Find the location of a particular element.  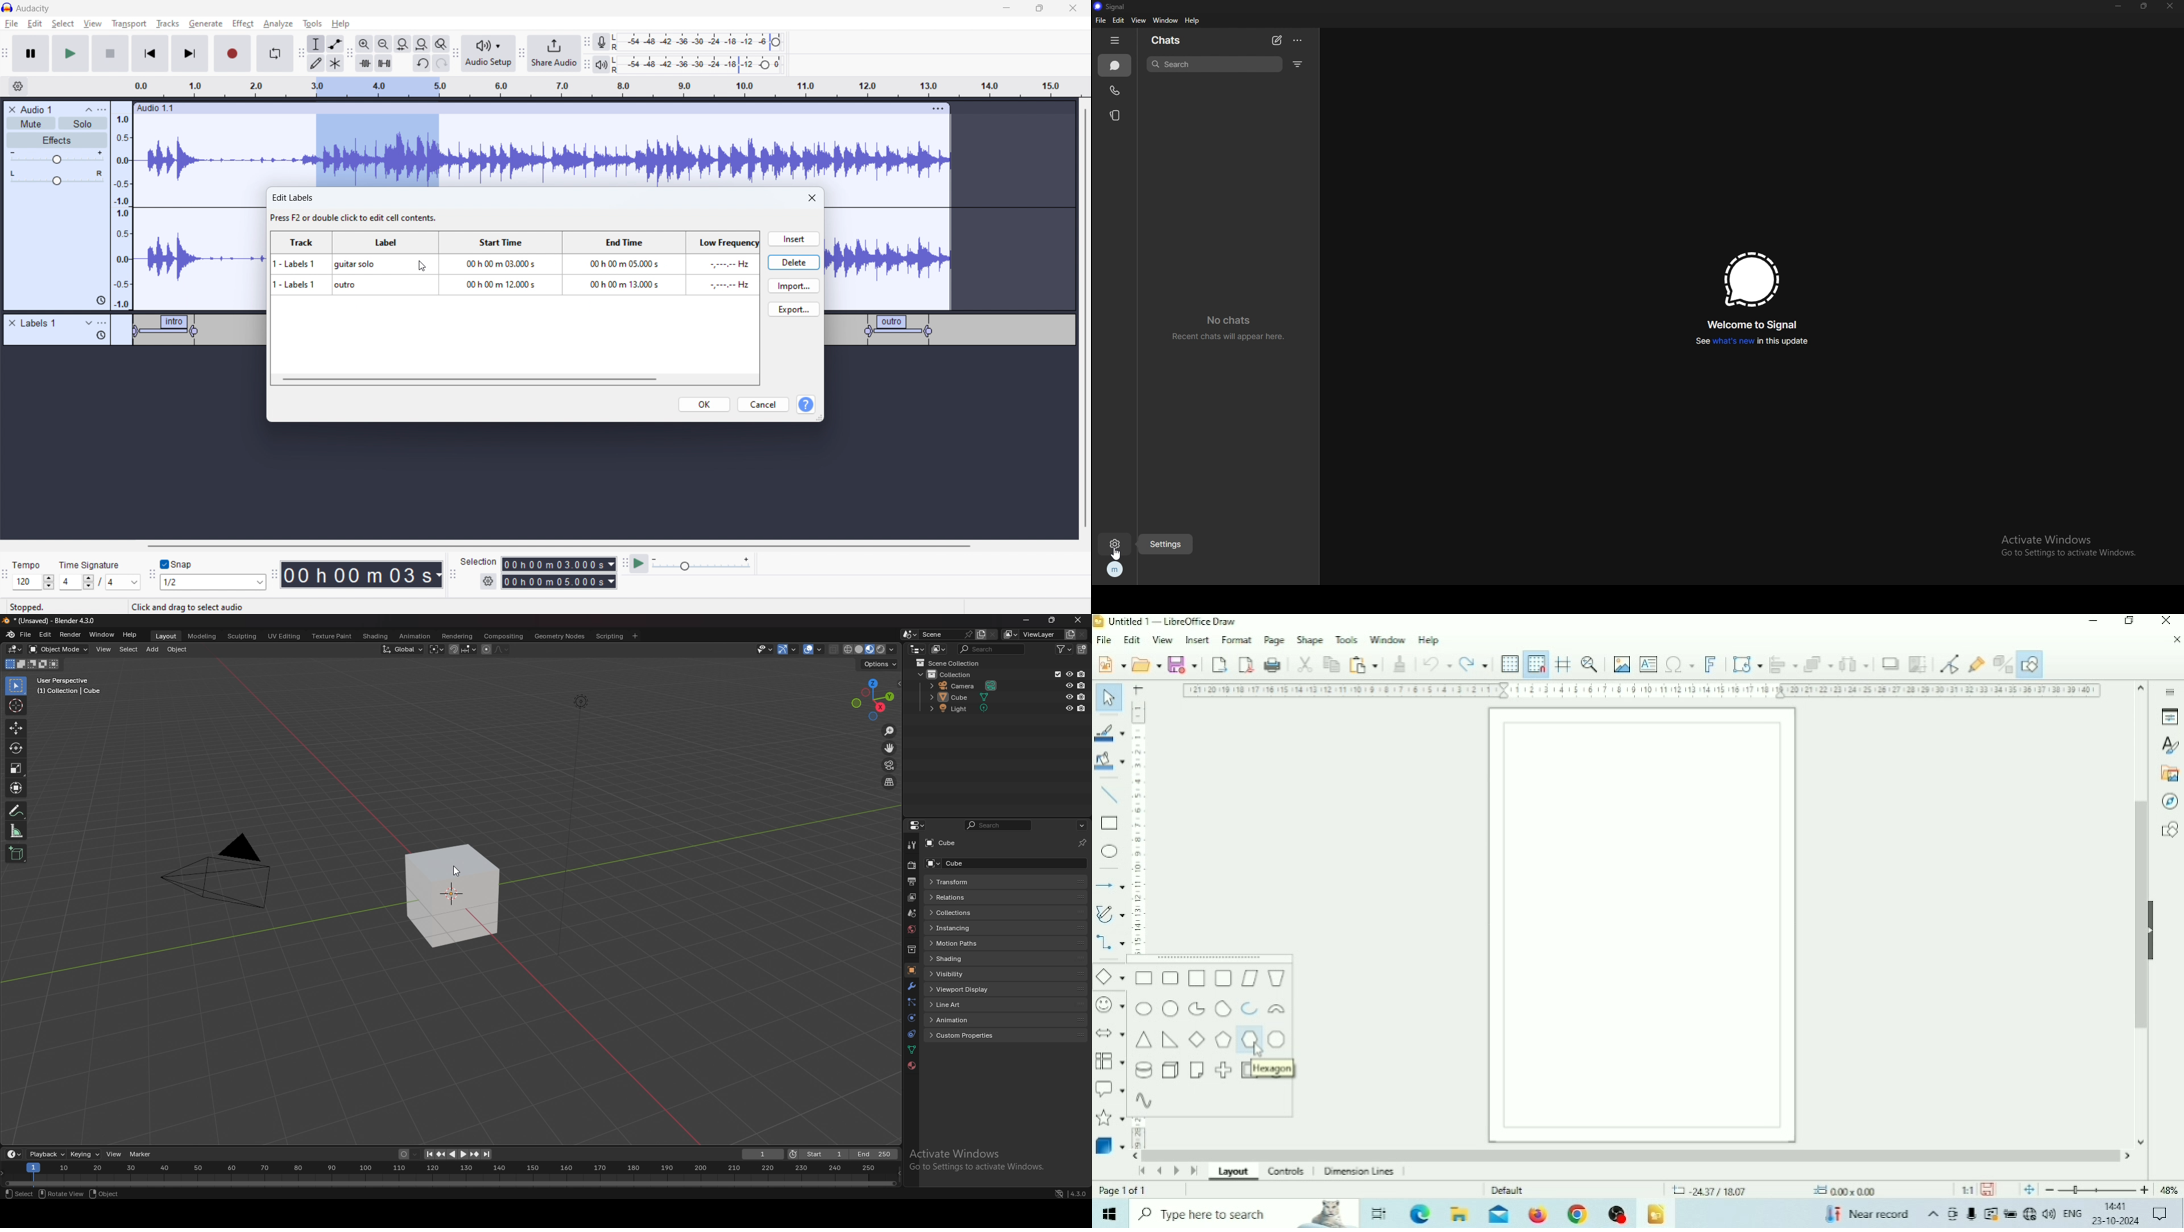

Mail is located at coordinates (1499, 1214).